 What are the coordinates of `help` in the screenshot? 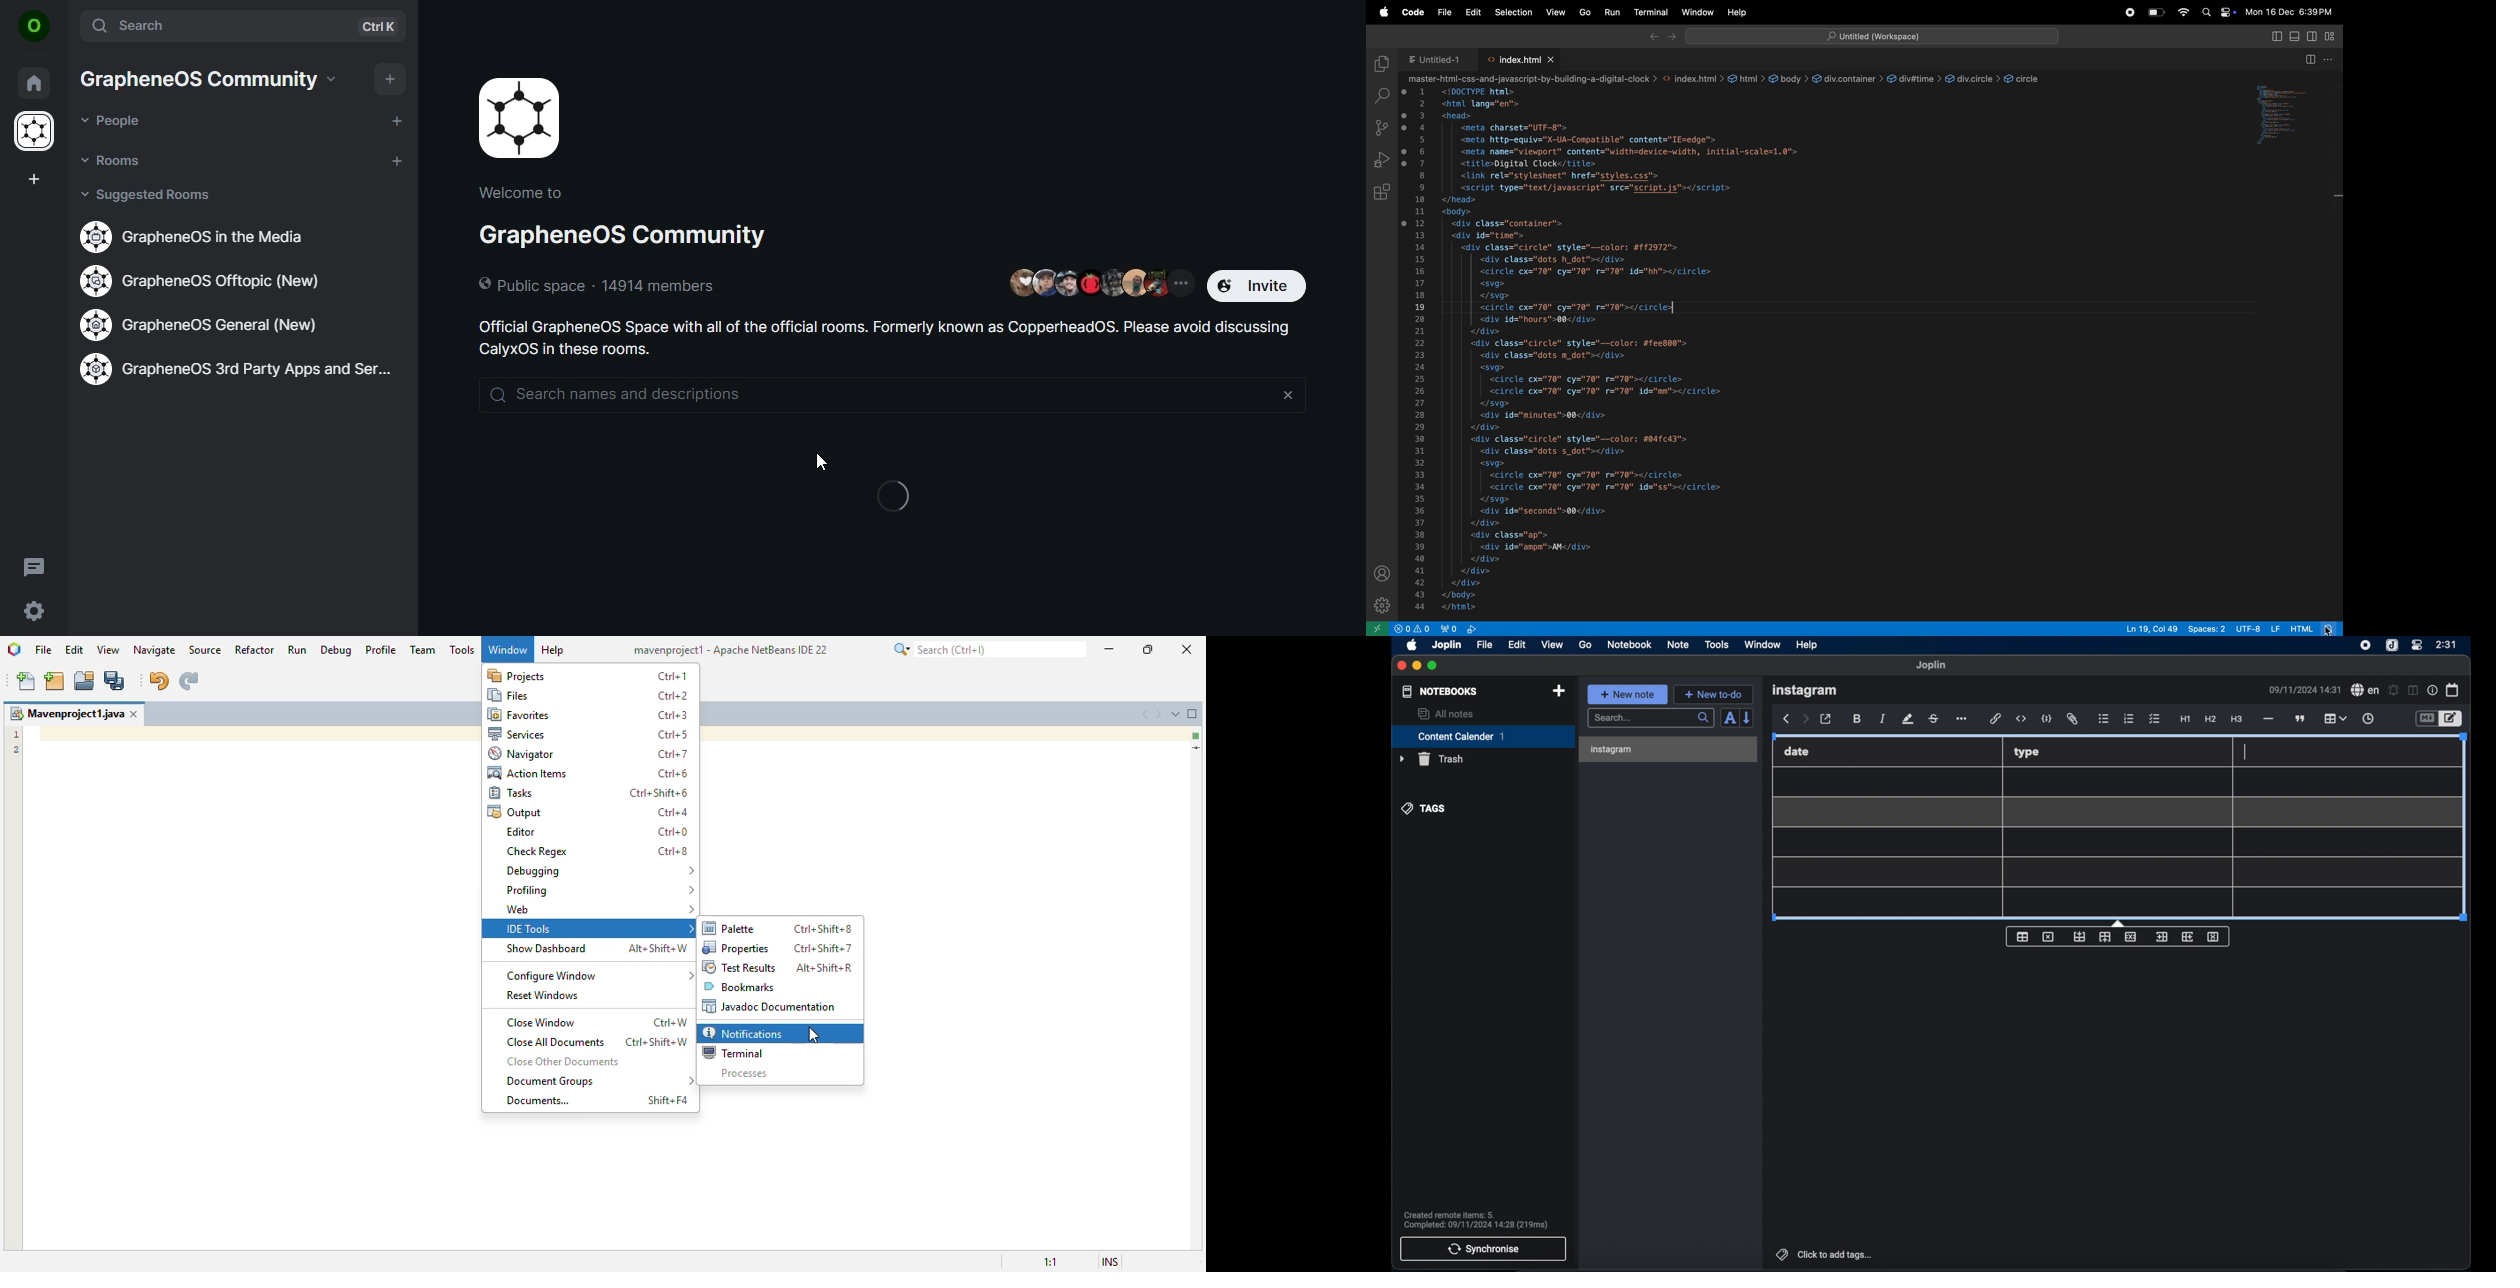 It's located at (1808, 645).